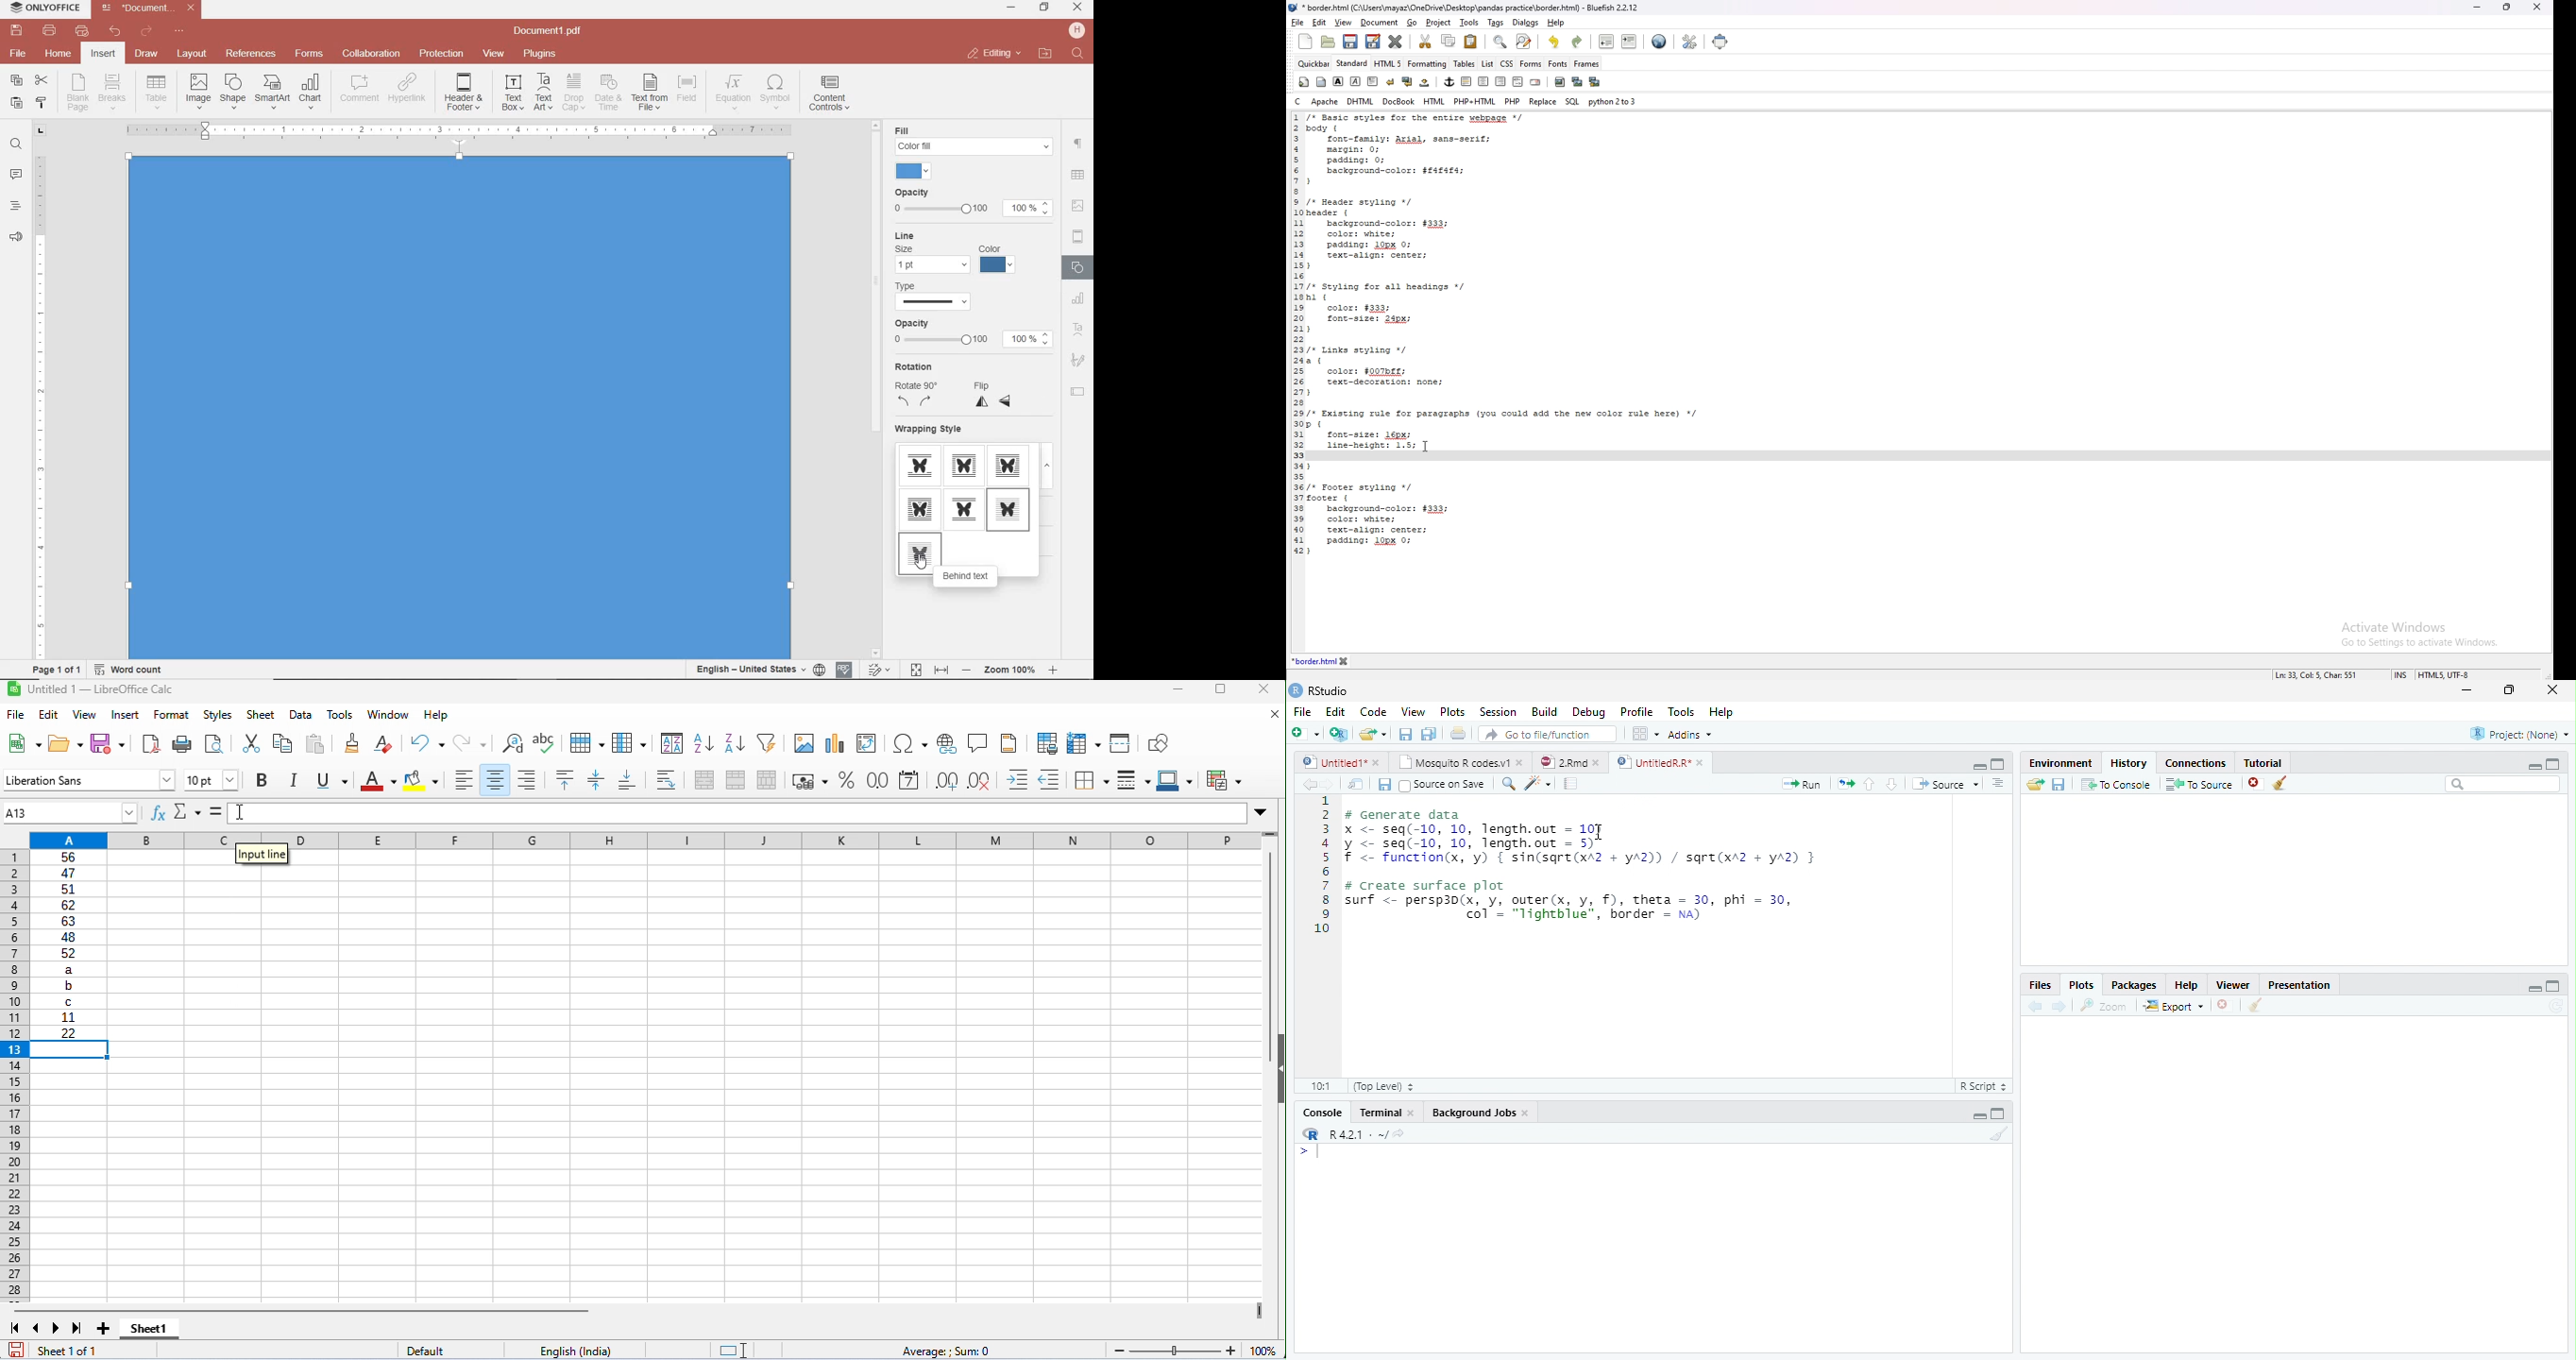 The height and width of the screenshot is (1372, 2576). What do you see at coordinates (563, 779) in the screenshot?
I see `align top` at bounding box center [563, 779].